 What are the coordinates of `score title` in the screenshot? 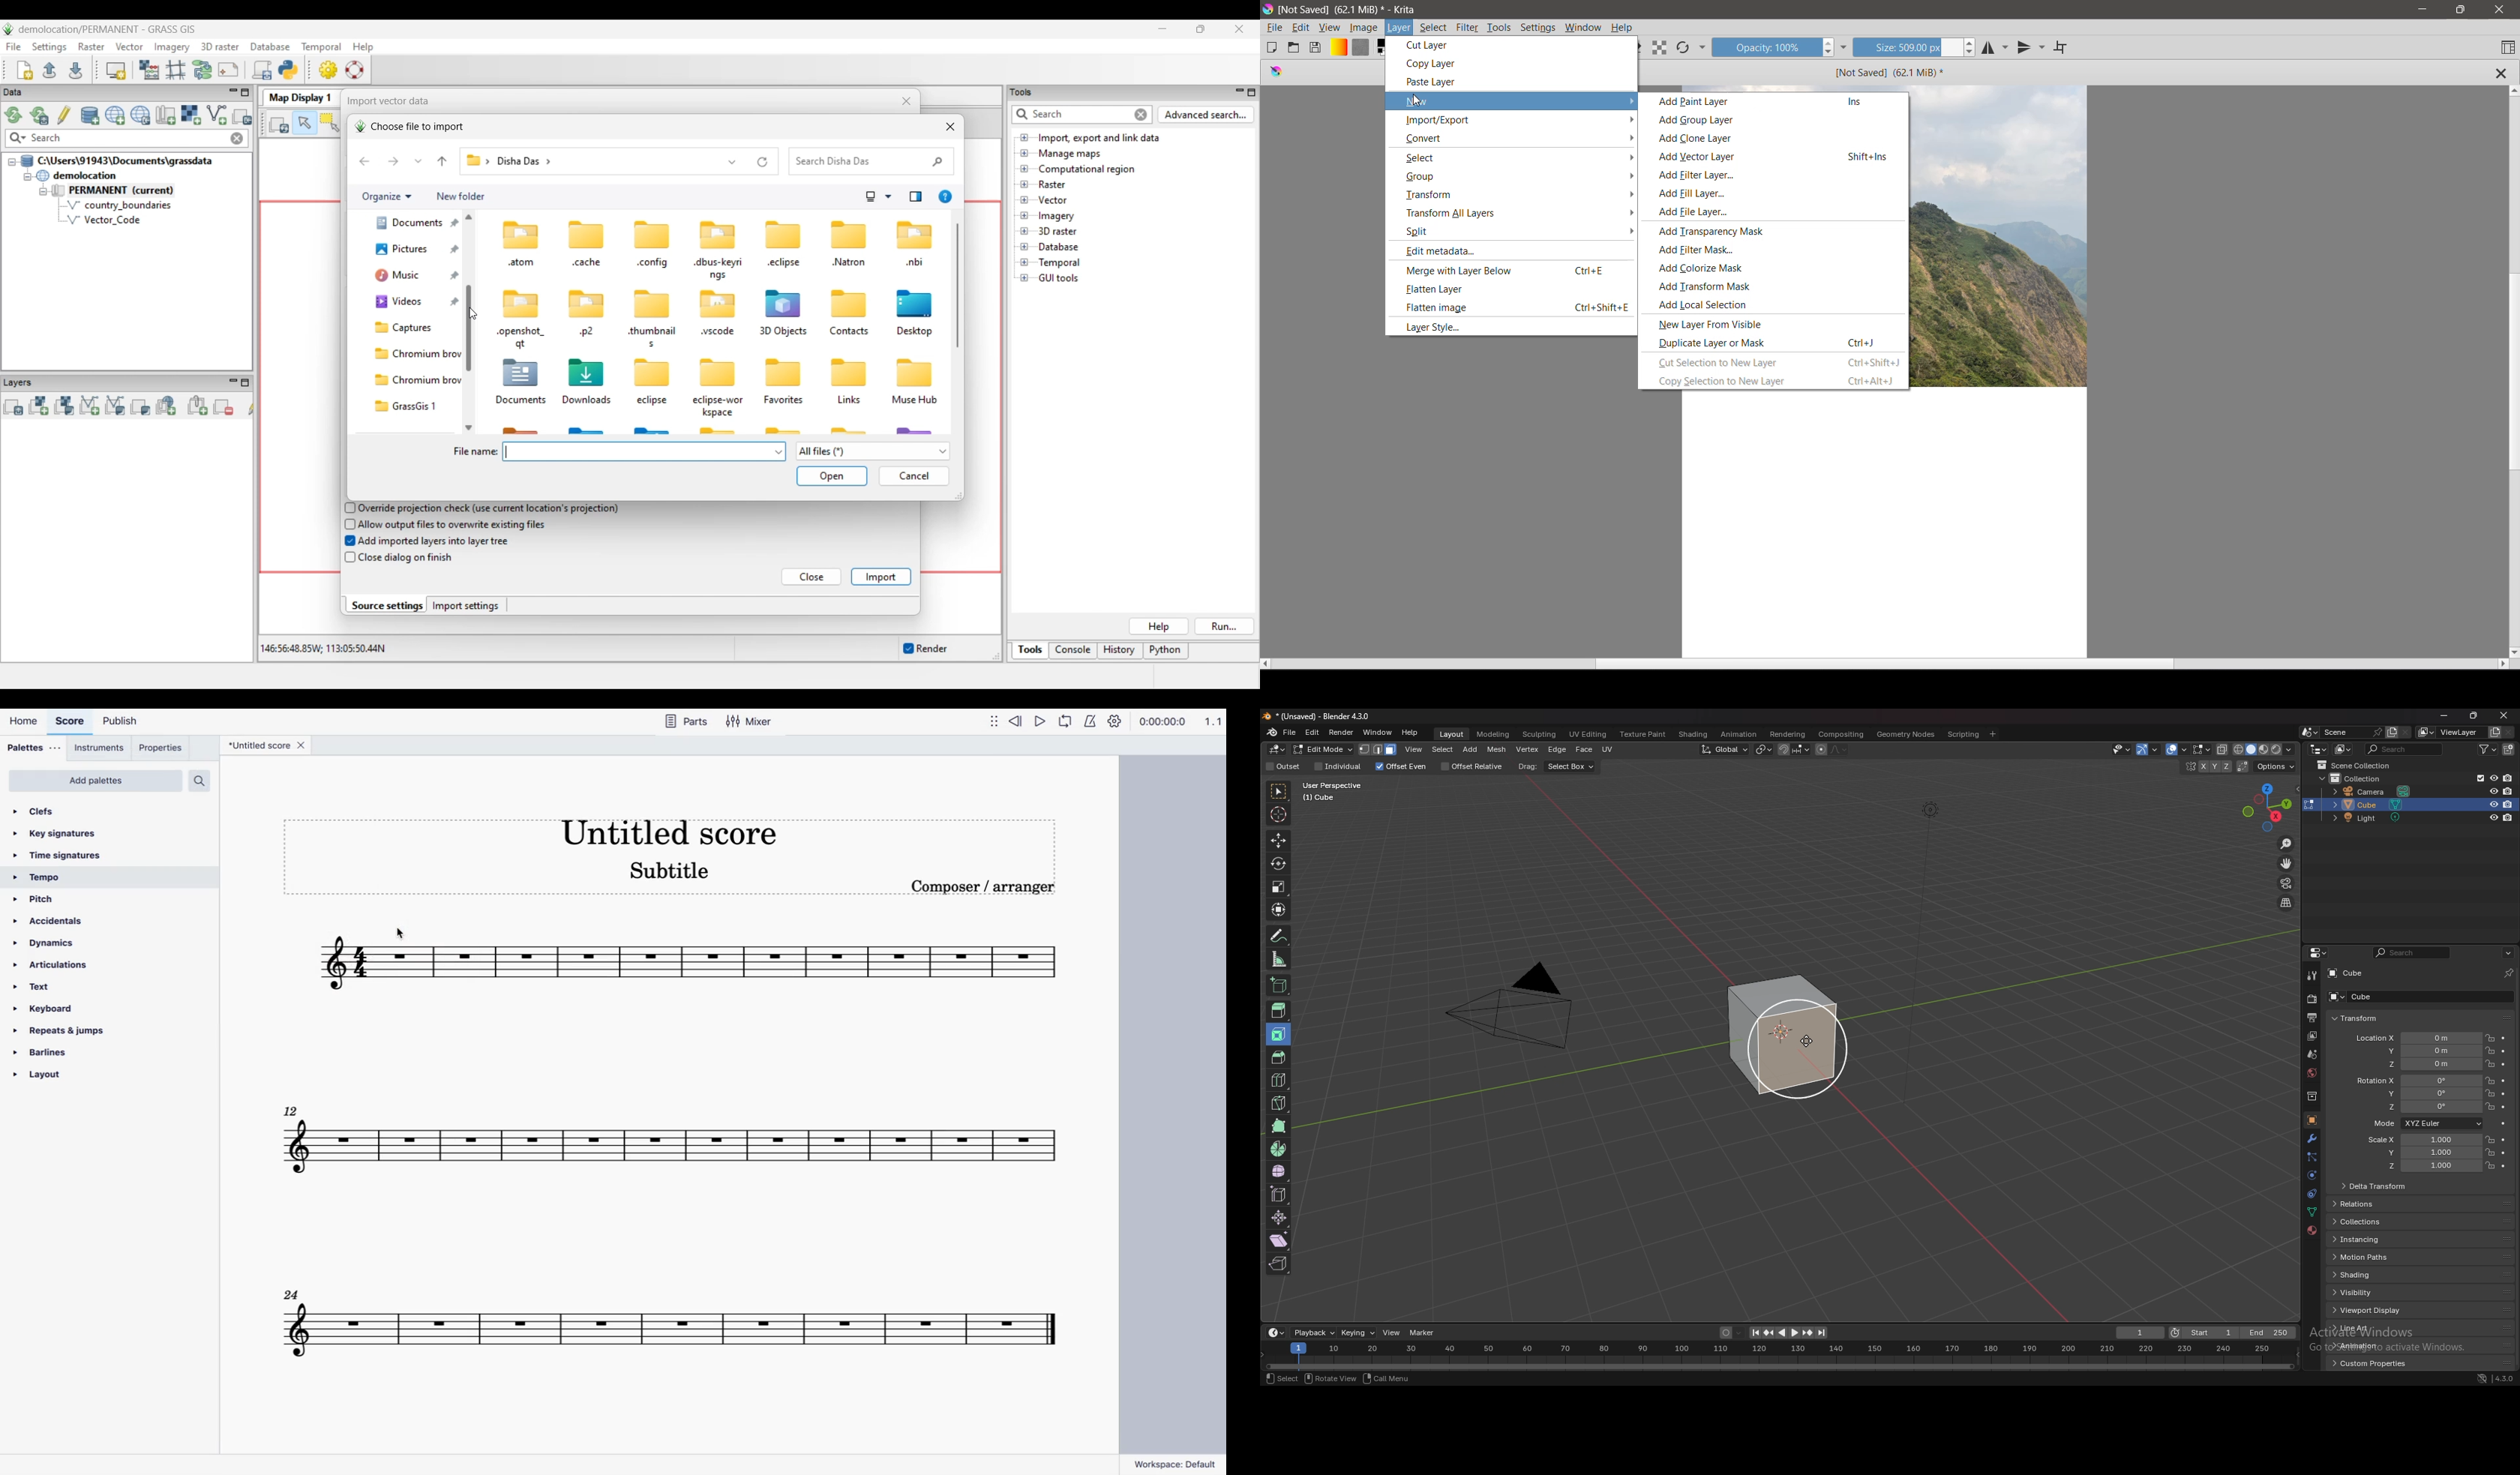 It's located at (664, 828).